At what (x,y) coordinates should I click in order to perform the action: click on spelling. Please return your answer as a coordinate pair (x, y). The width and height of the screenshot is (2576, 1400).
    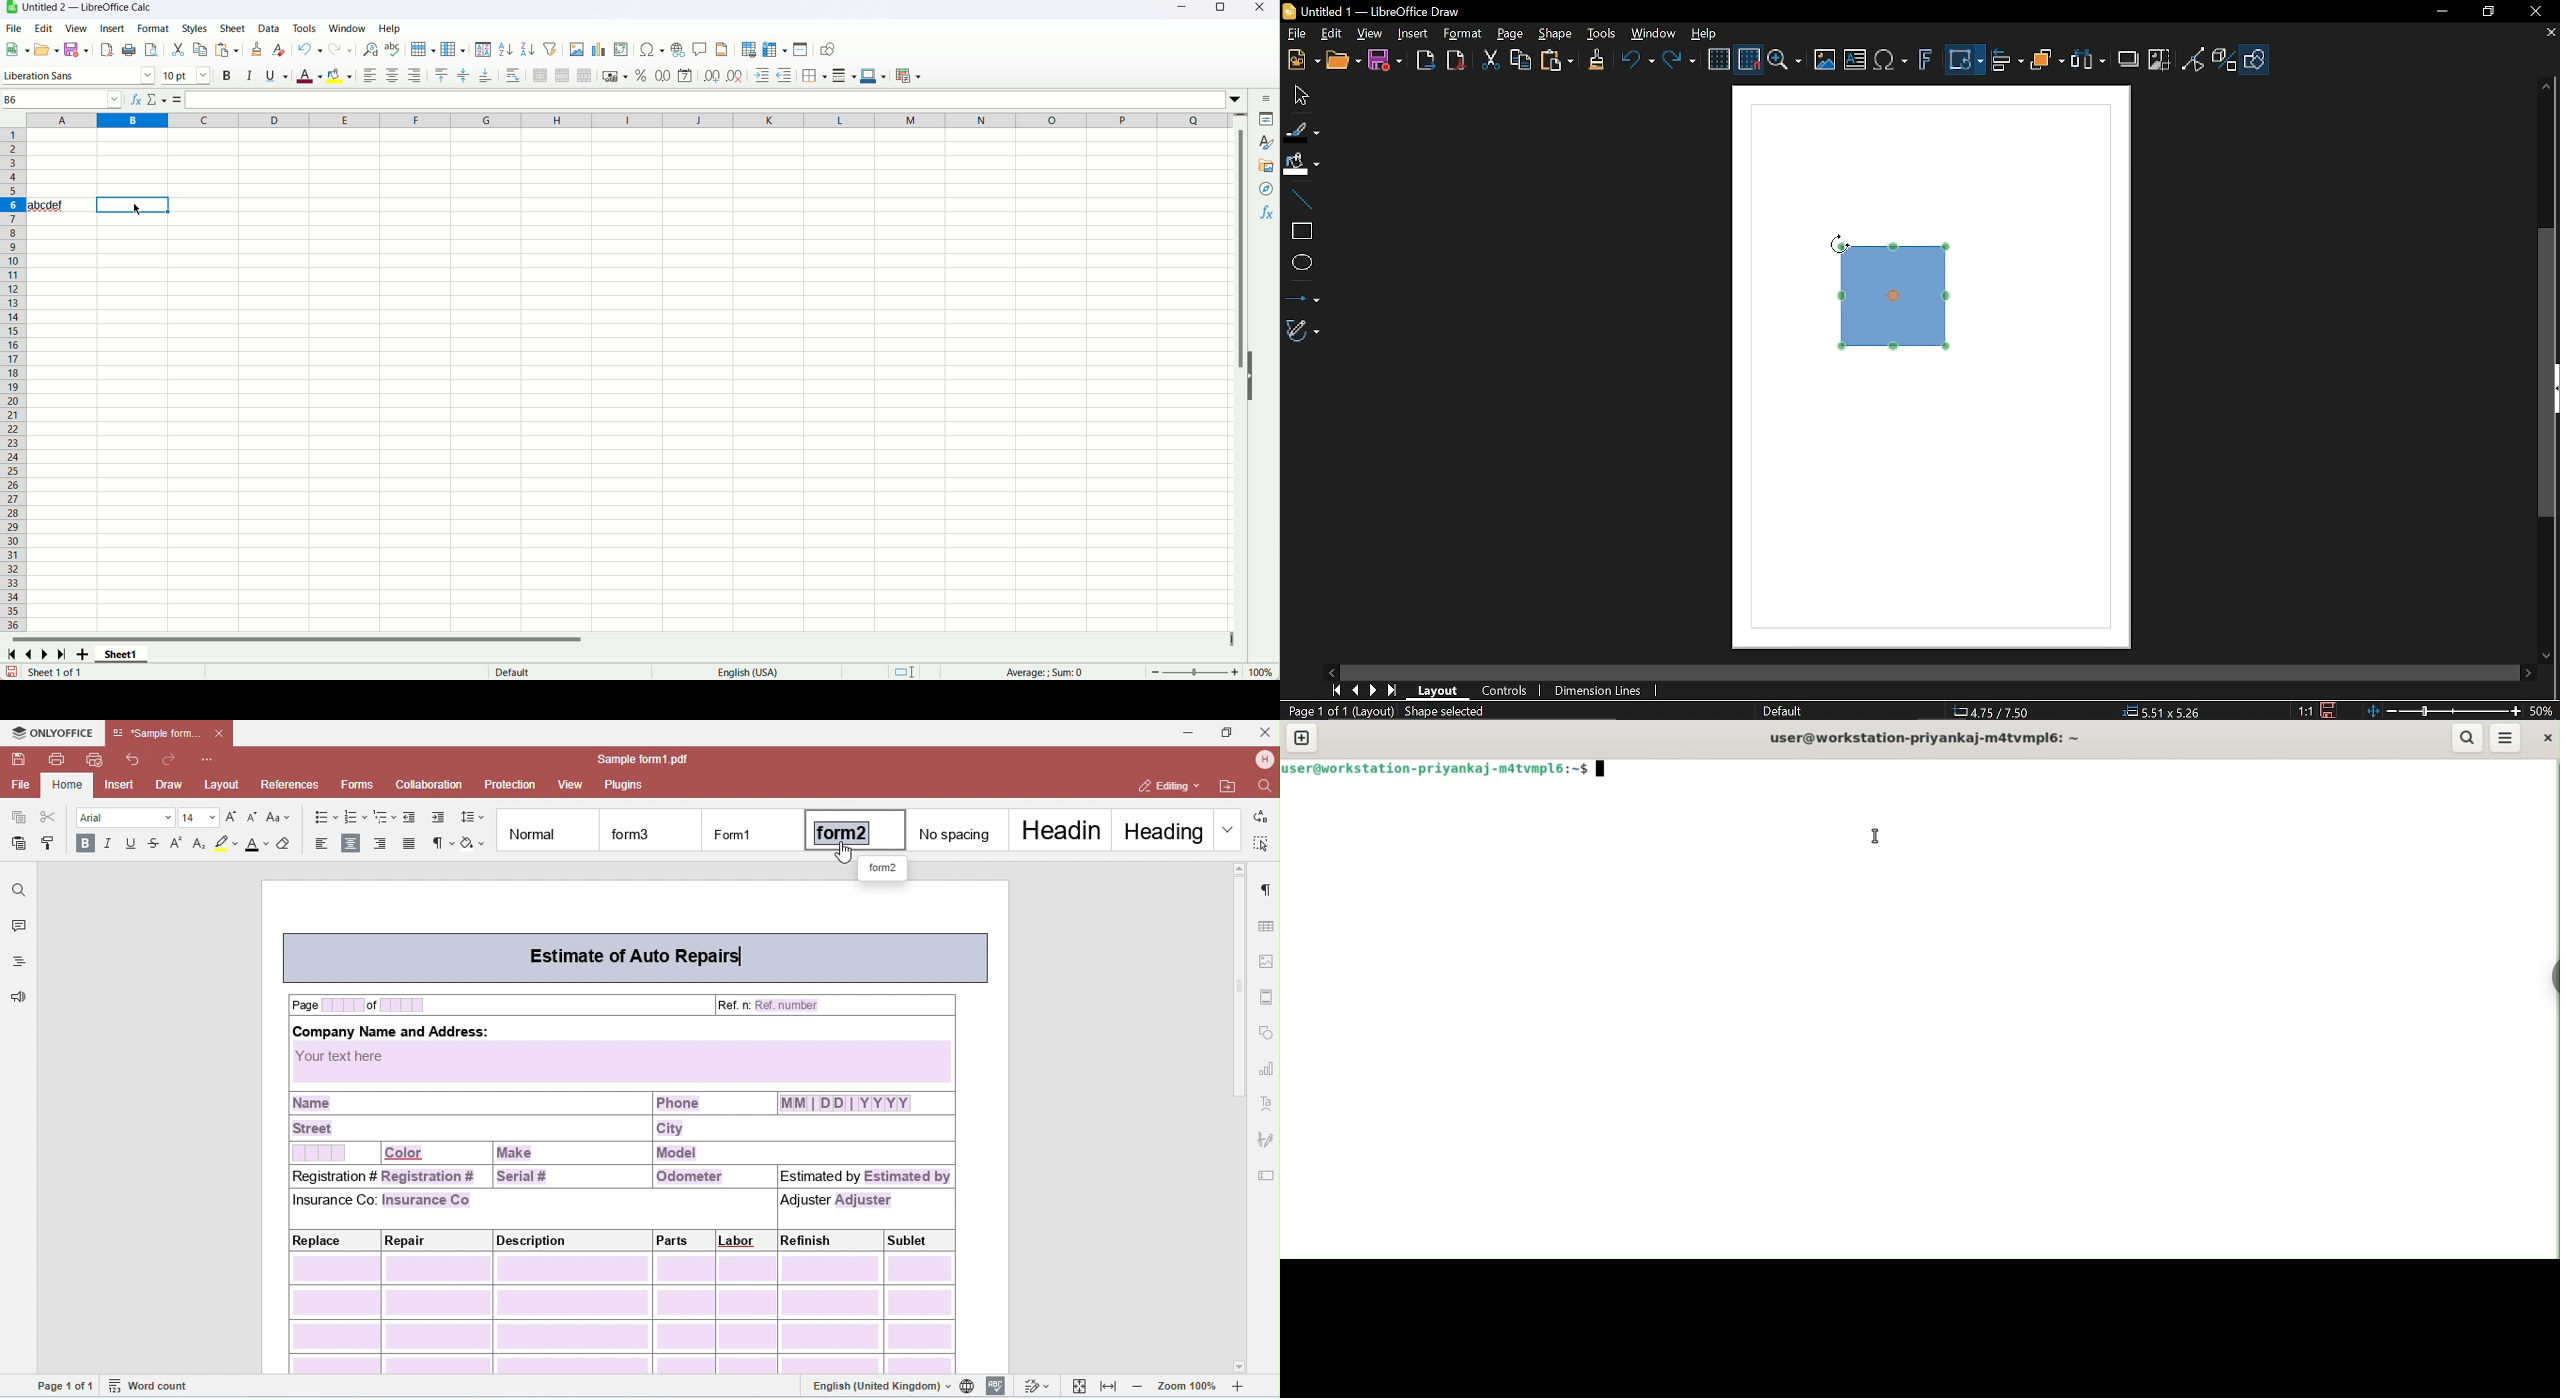
    Looking at the image, I should click on (392, 49).